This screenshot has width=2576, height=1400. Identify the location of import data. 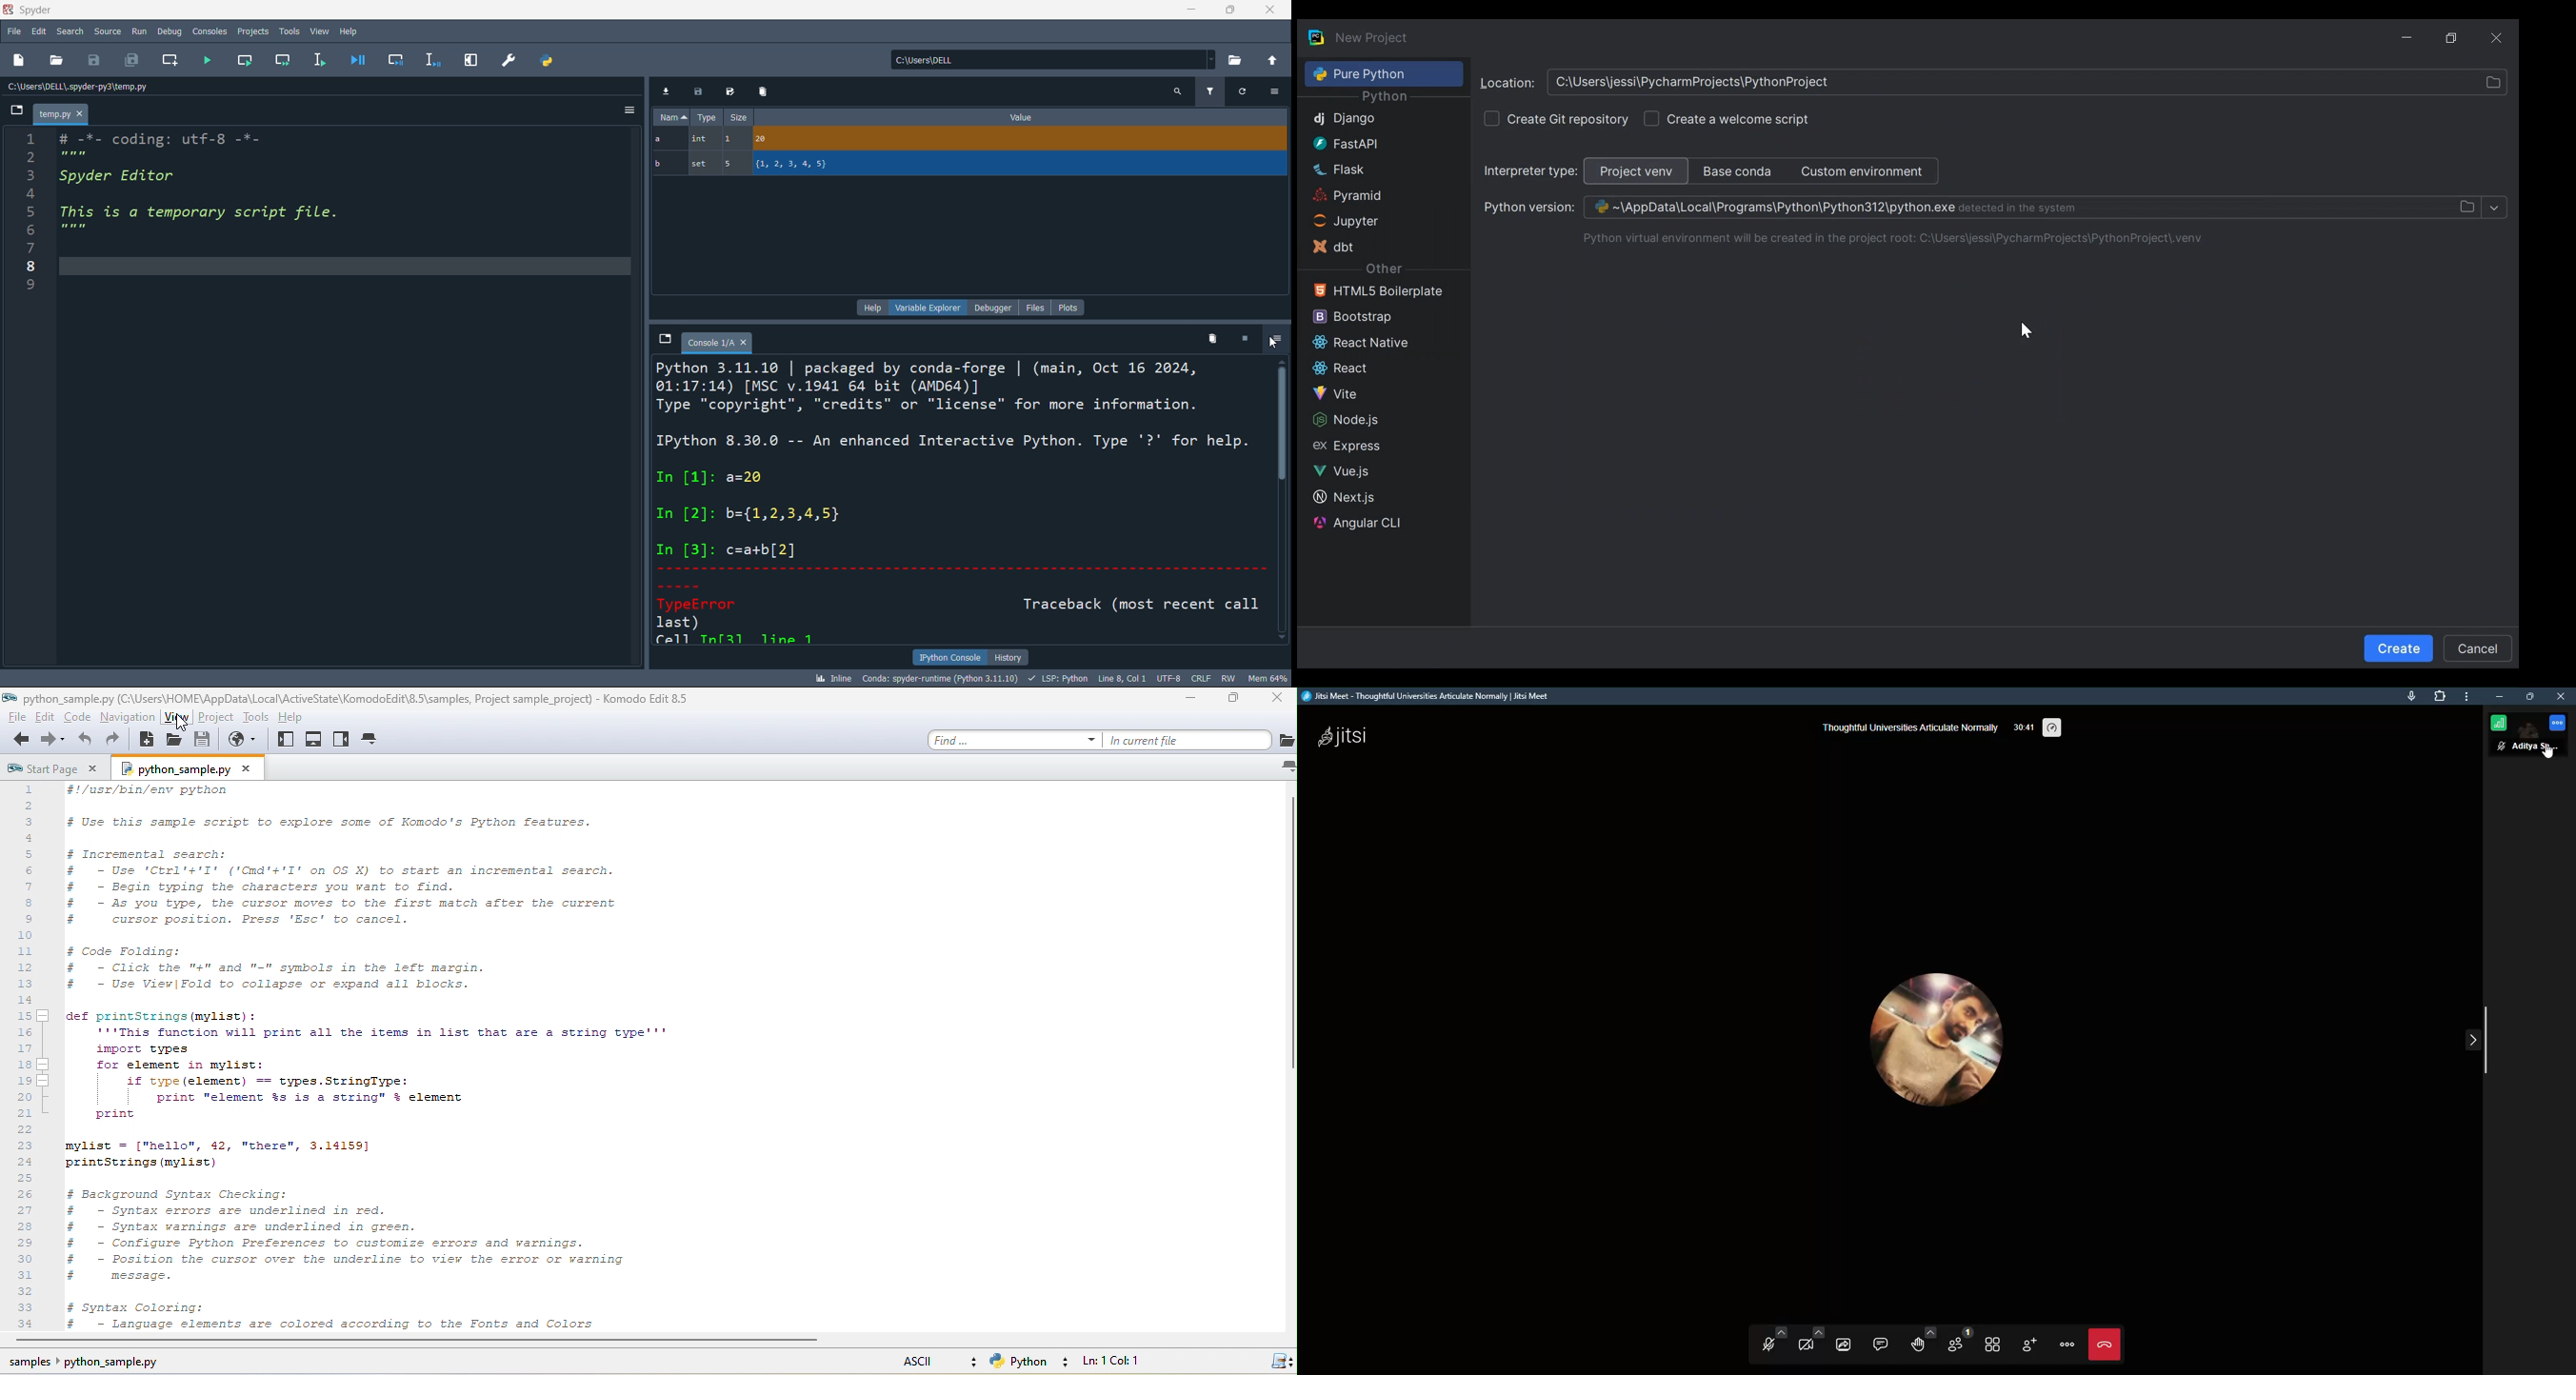
(667, 89).